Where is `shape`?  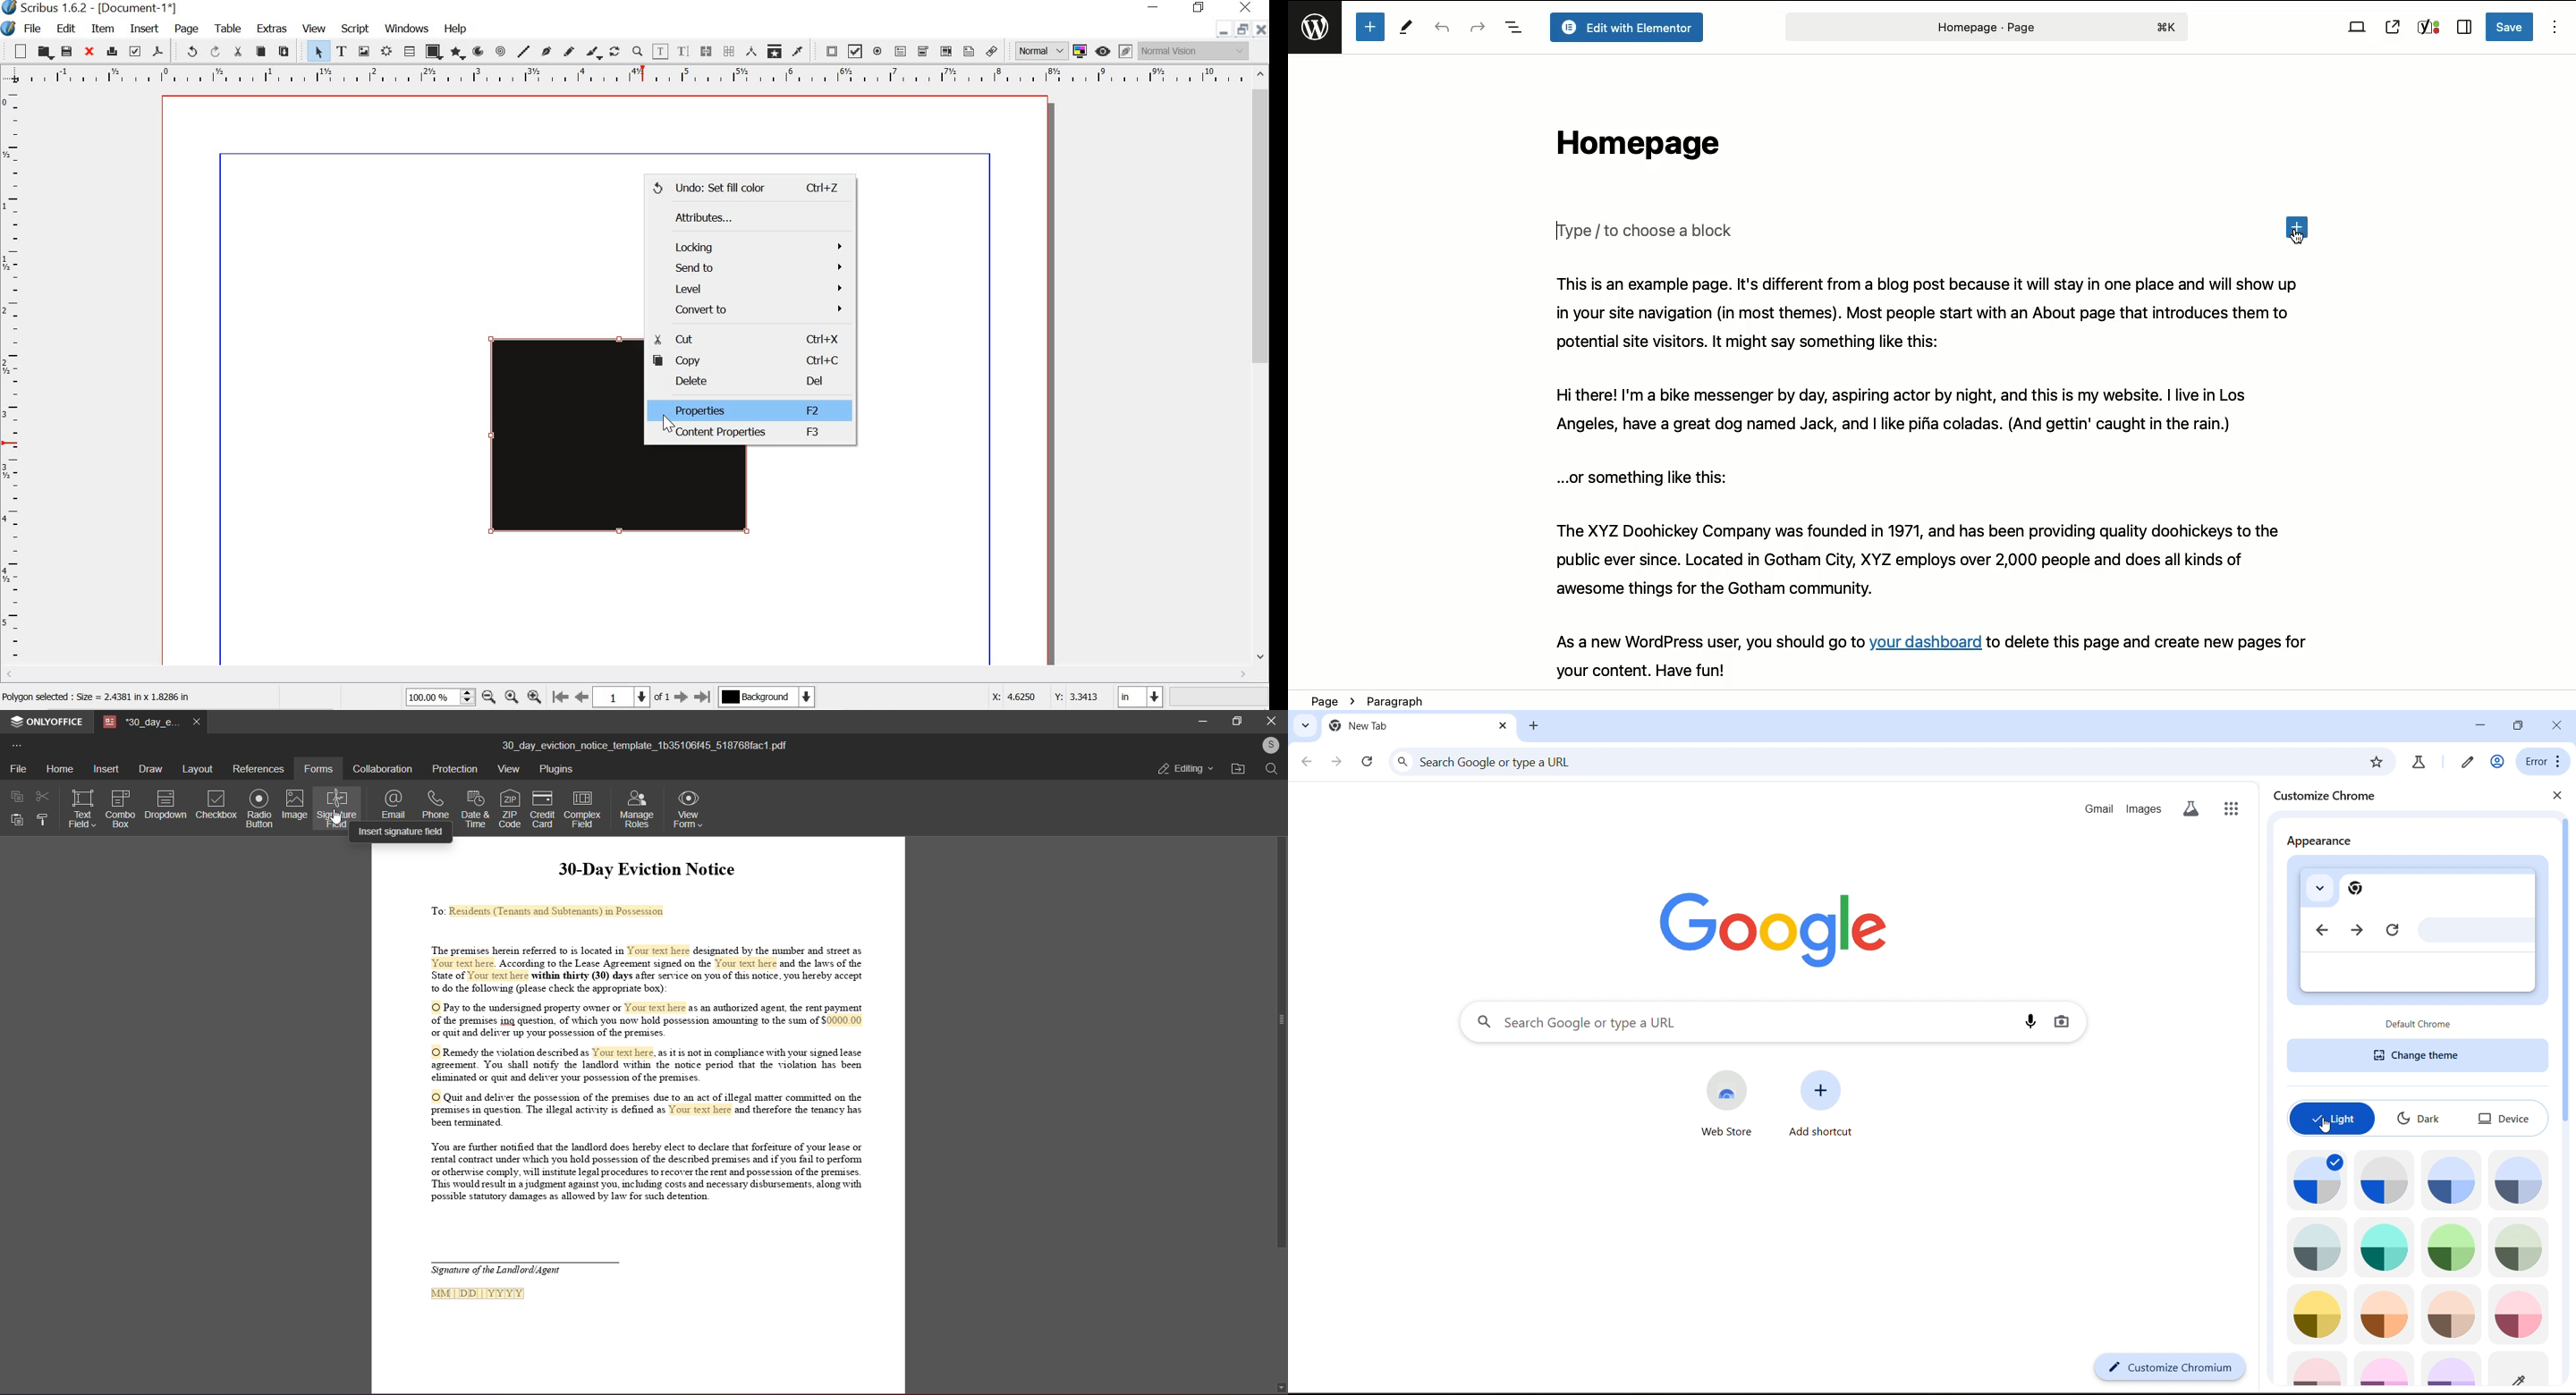
shape is located at coordinates (433, 52).